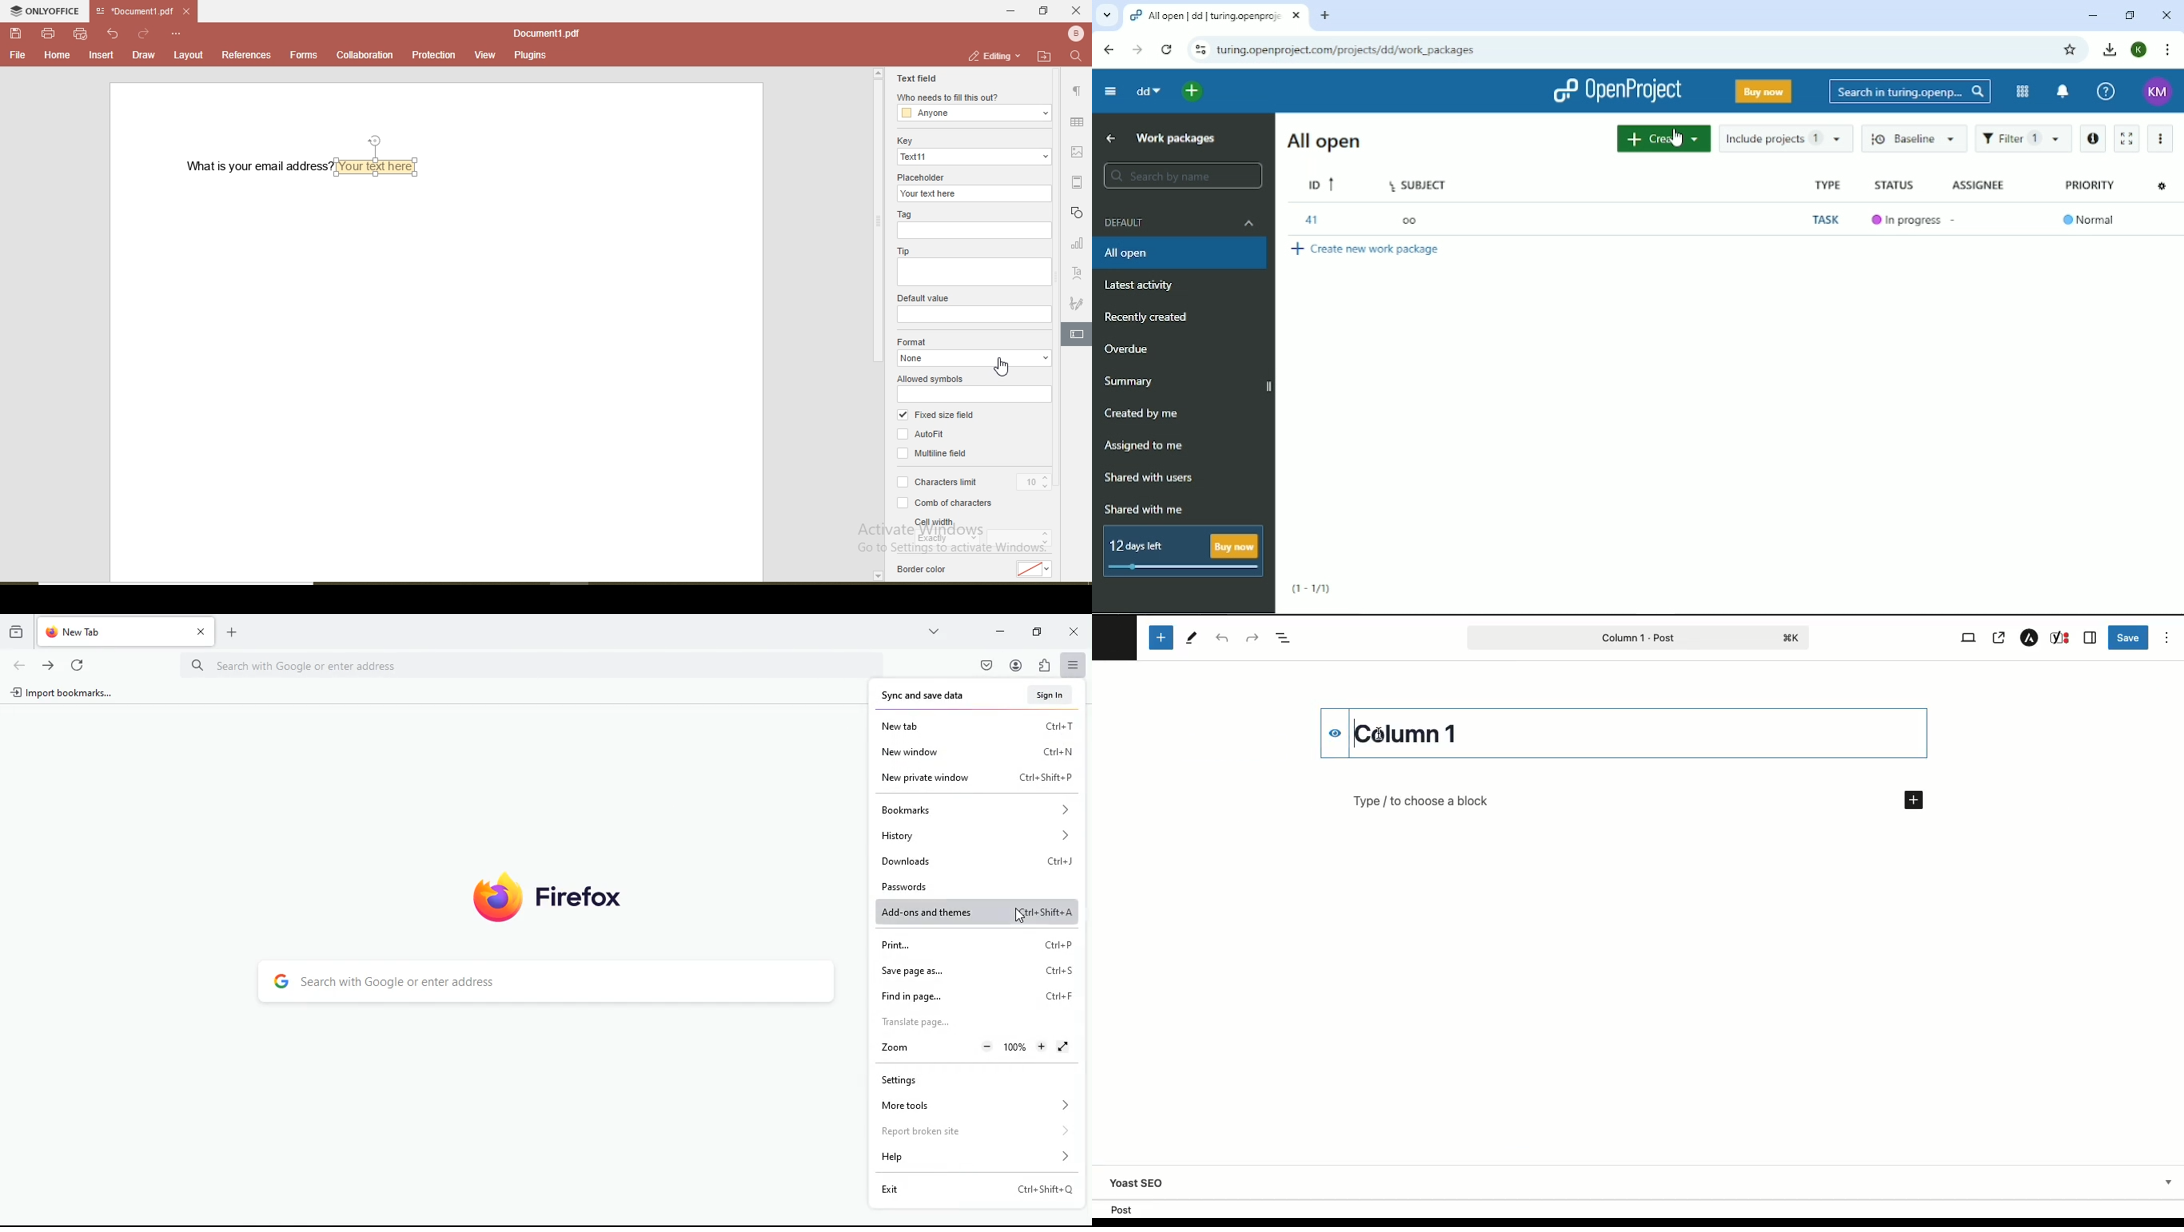  Describe the element at coordinates (1160, 638) in the screenshot. I see `Add block` at that location.